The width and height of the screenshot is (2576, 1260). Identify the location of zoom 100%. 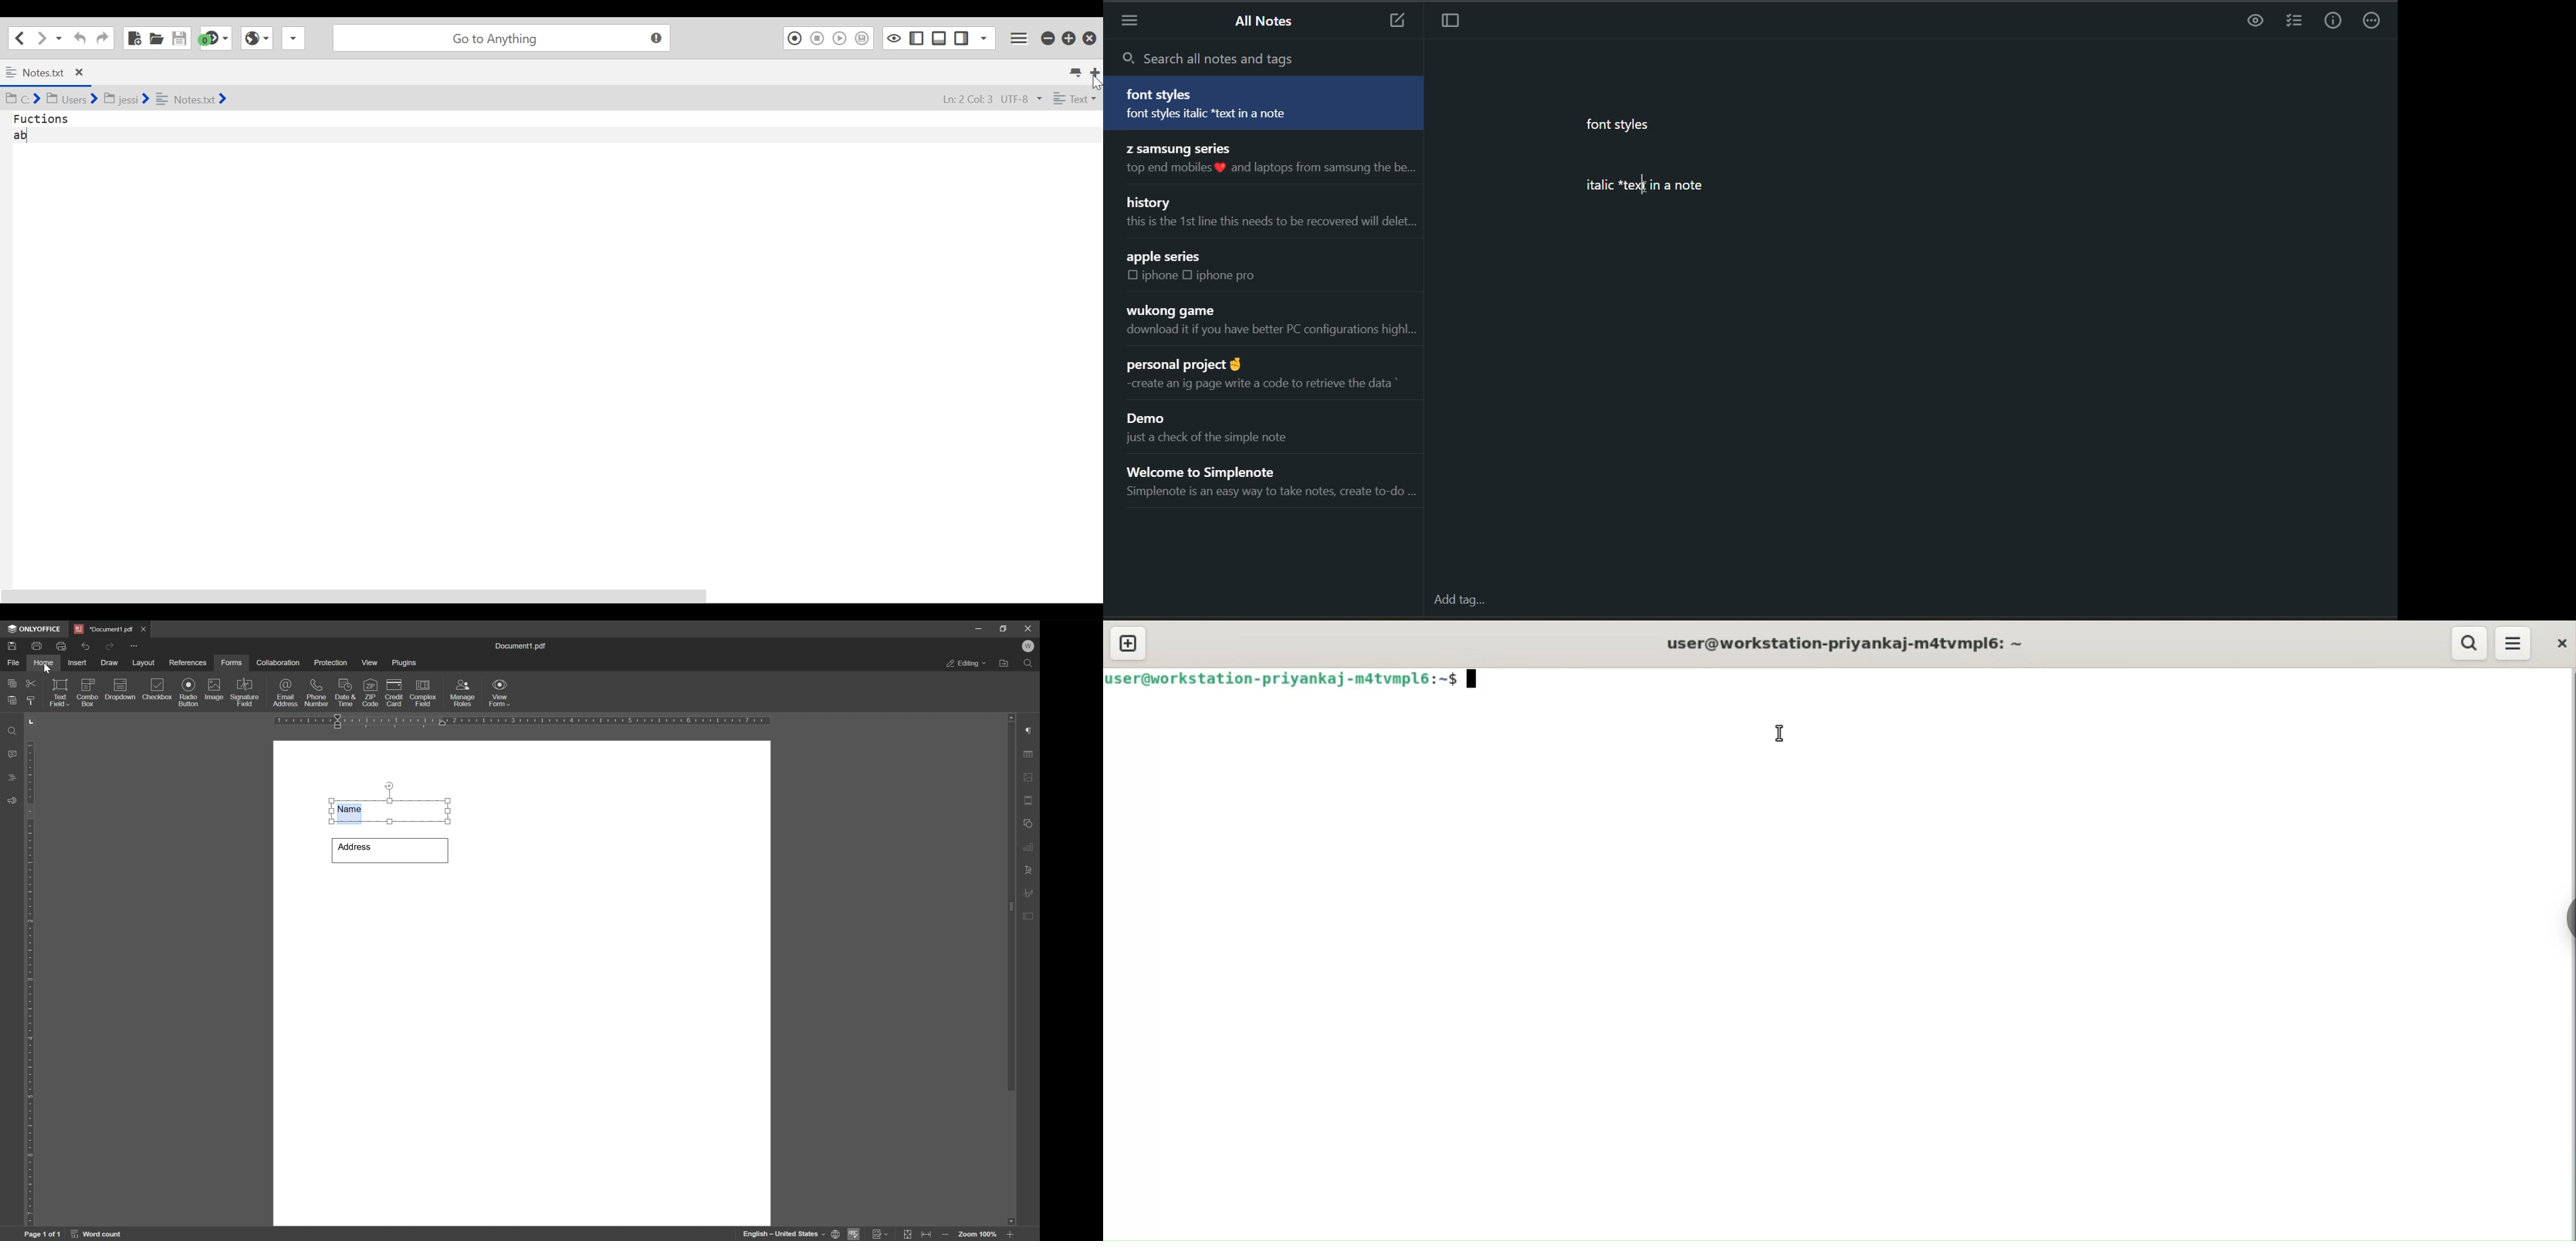
(977, 1235).